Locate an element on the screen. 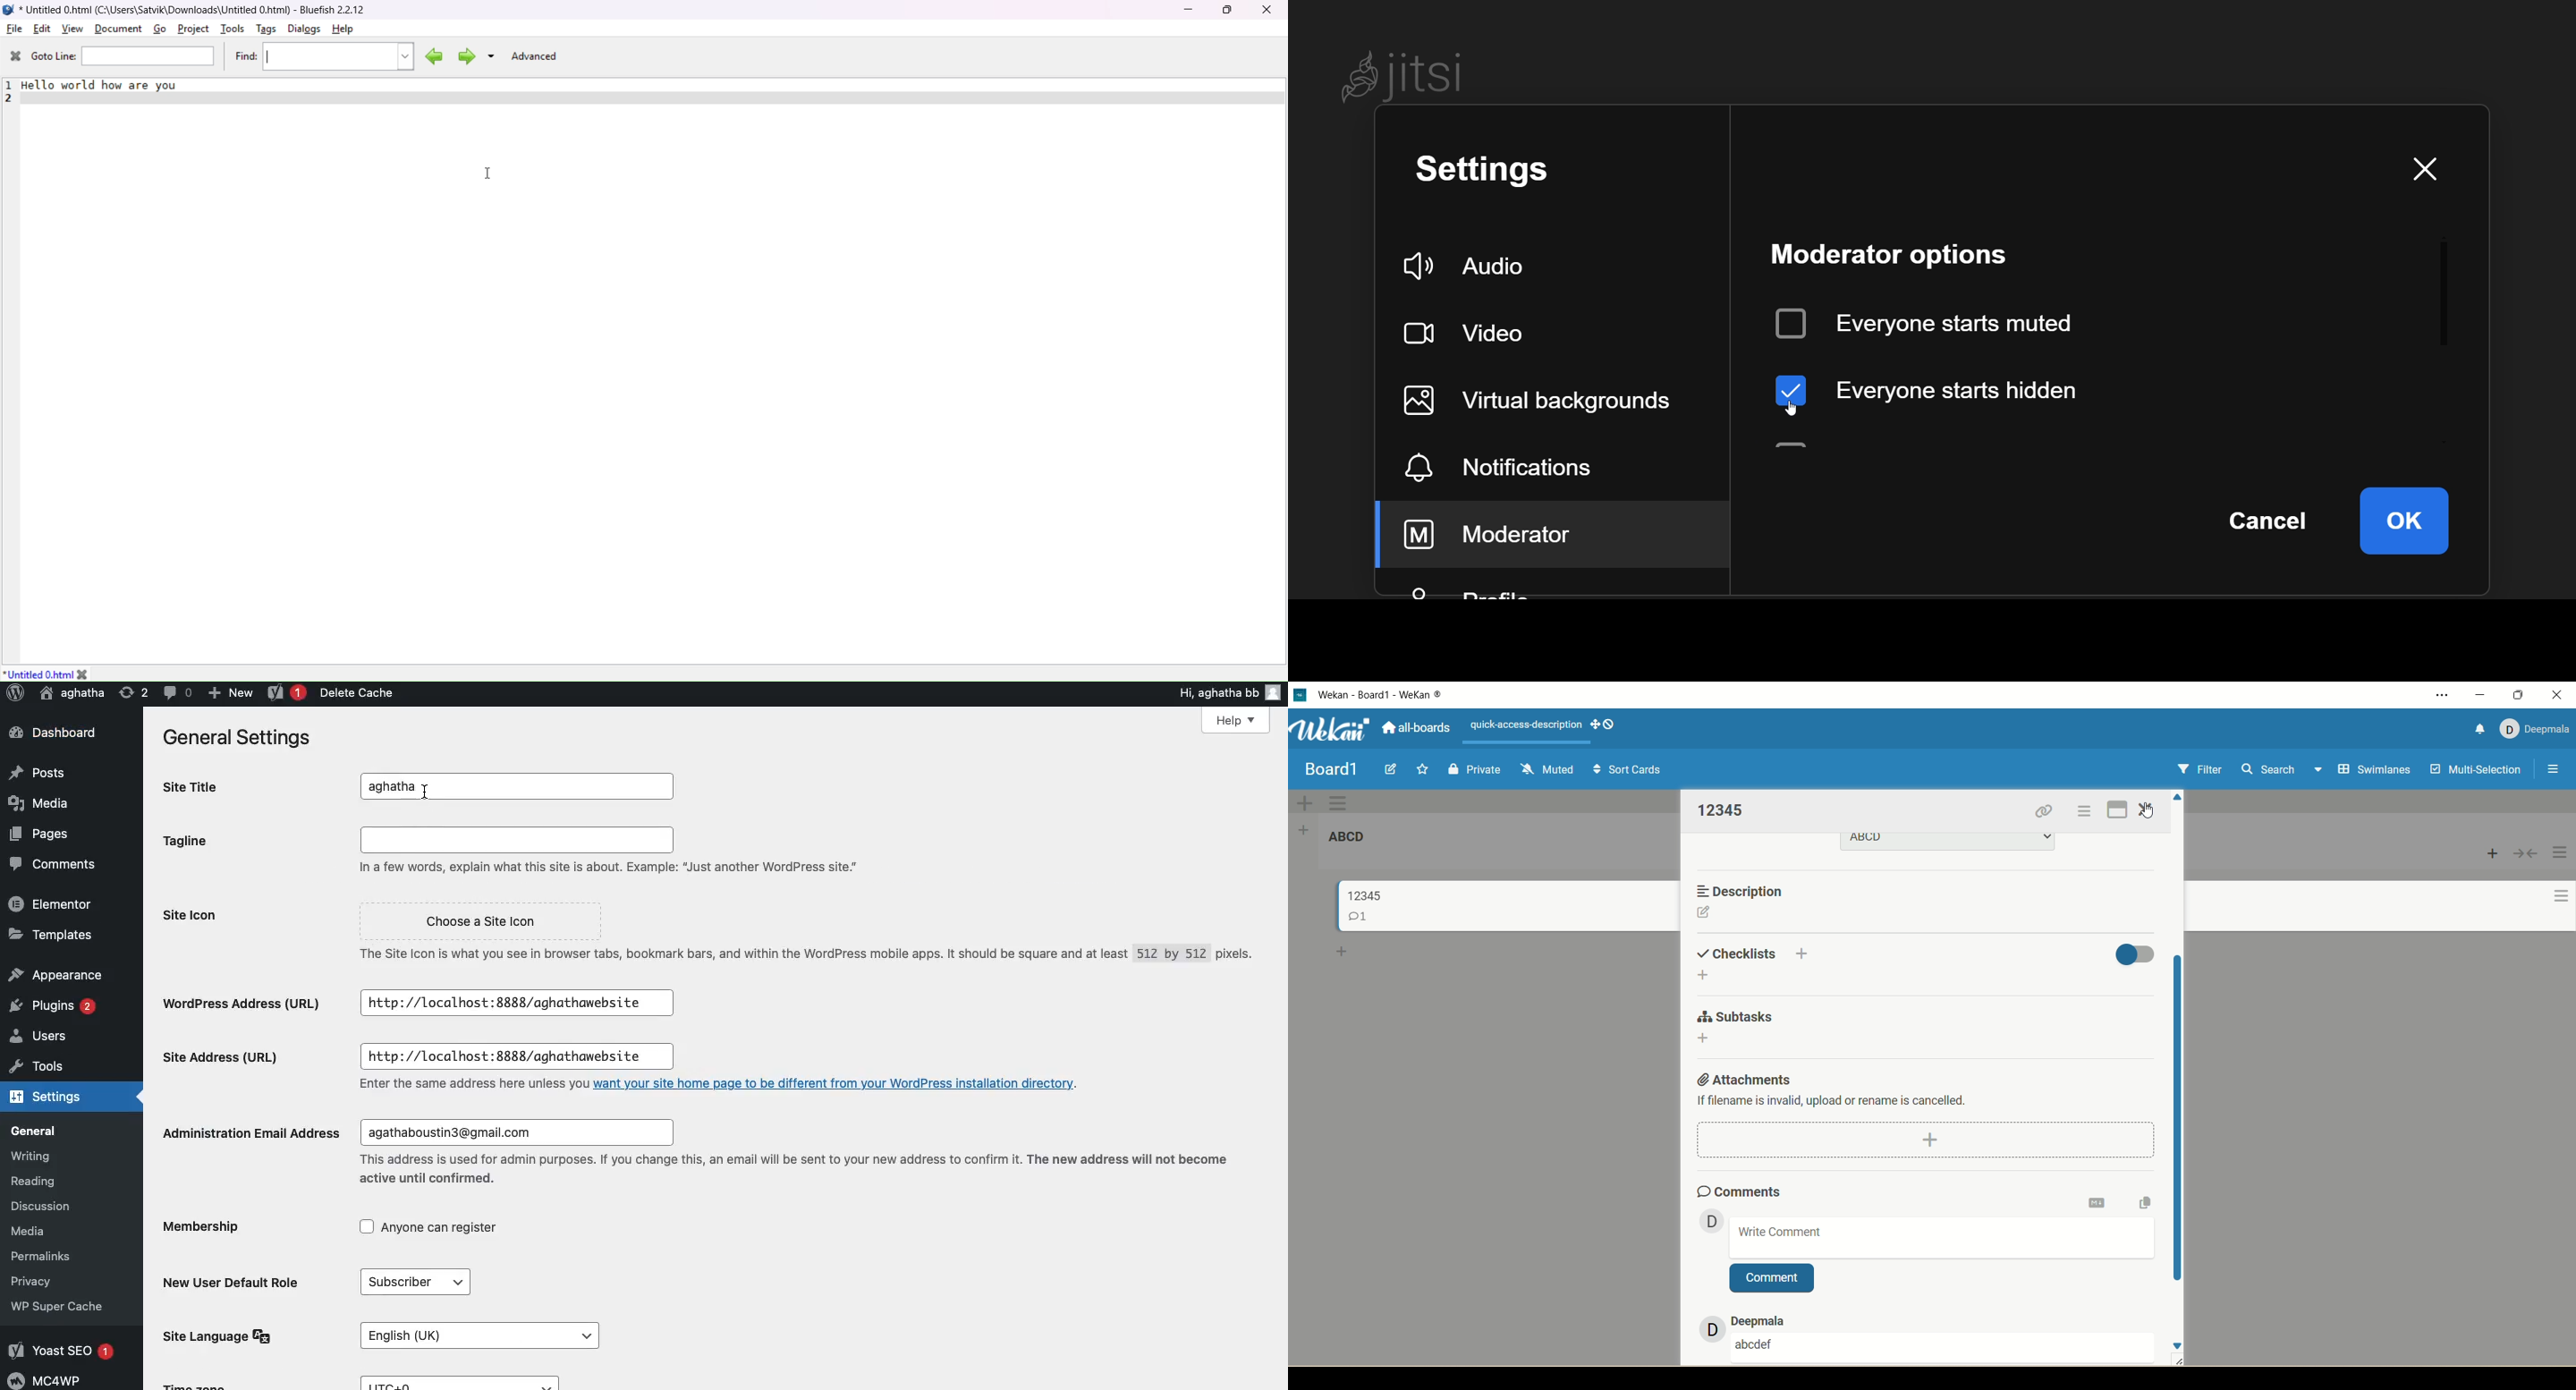 The width and height of the screenshot is (2576, 1400). subtasks is located at coordinates (1733, 1017).